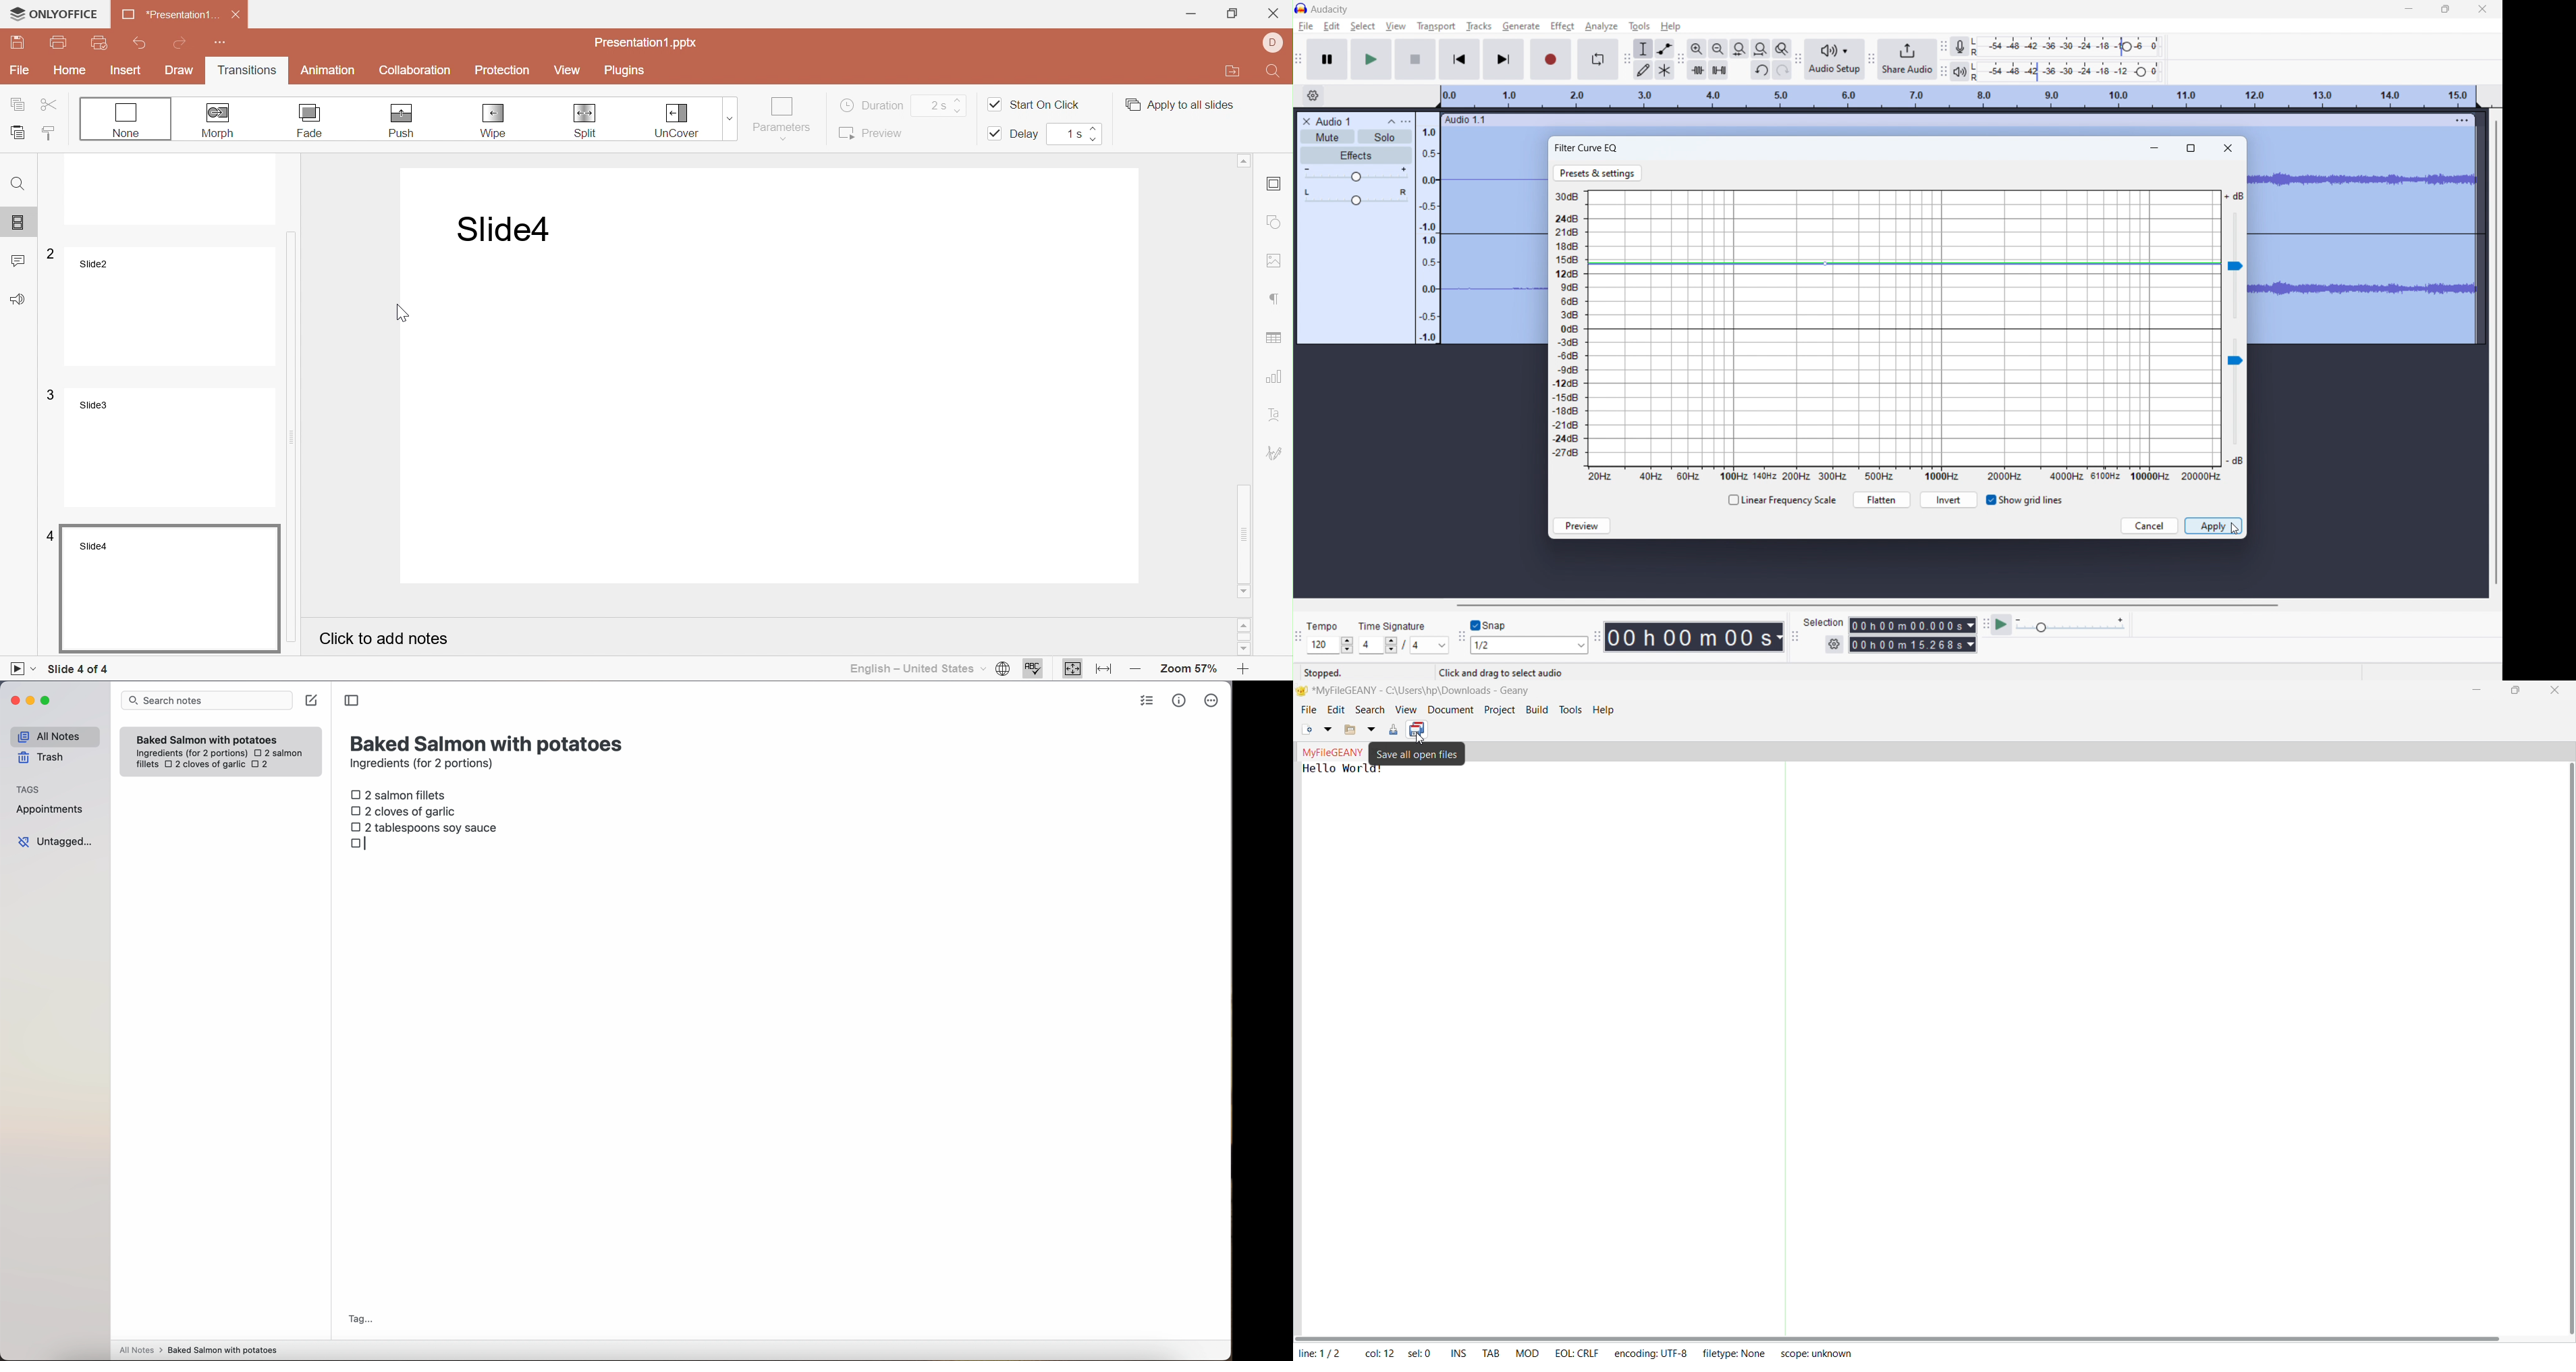  What do you see at coordinates (2192, 147) in the screenshot?
I see `maximize` at bounding box center [2192, 147].